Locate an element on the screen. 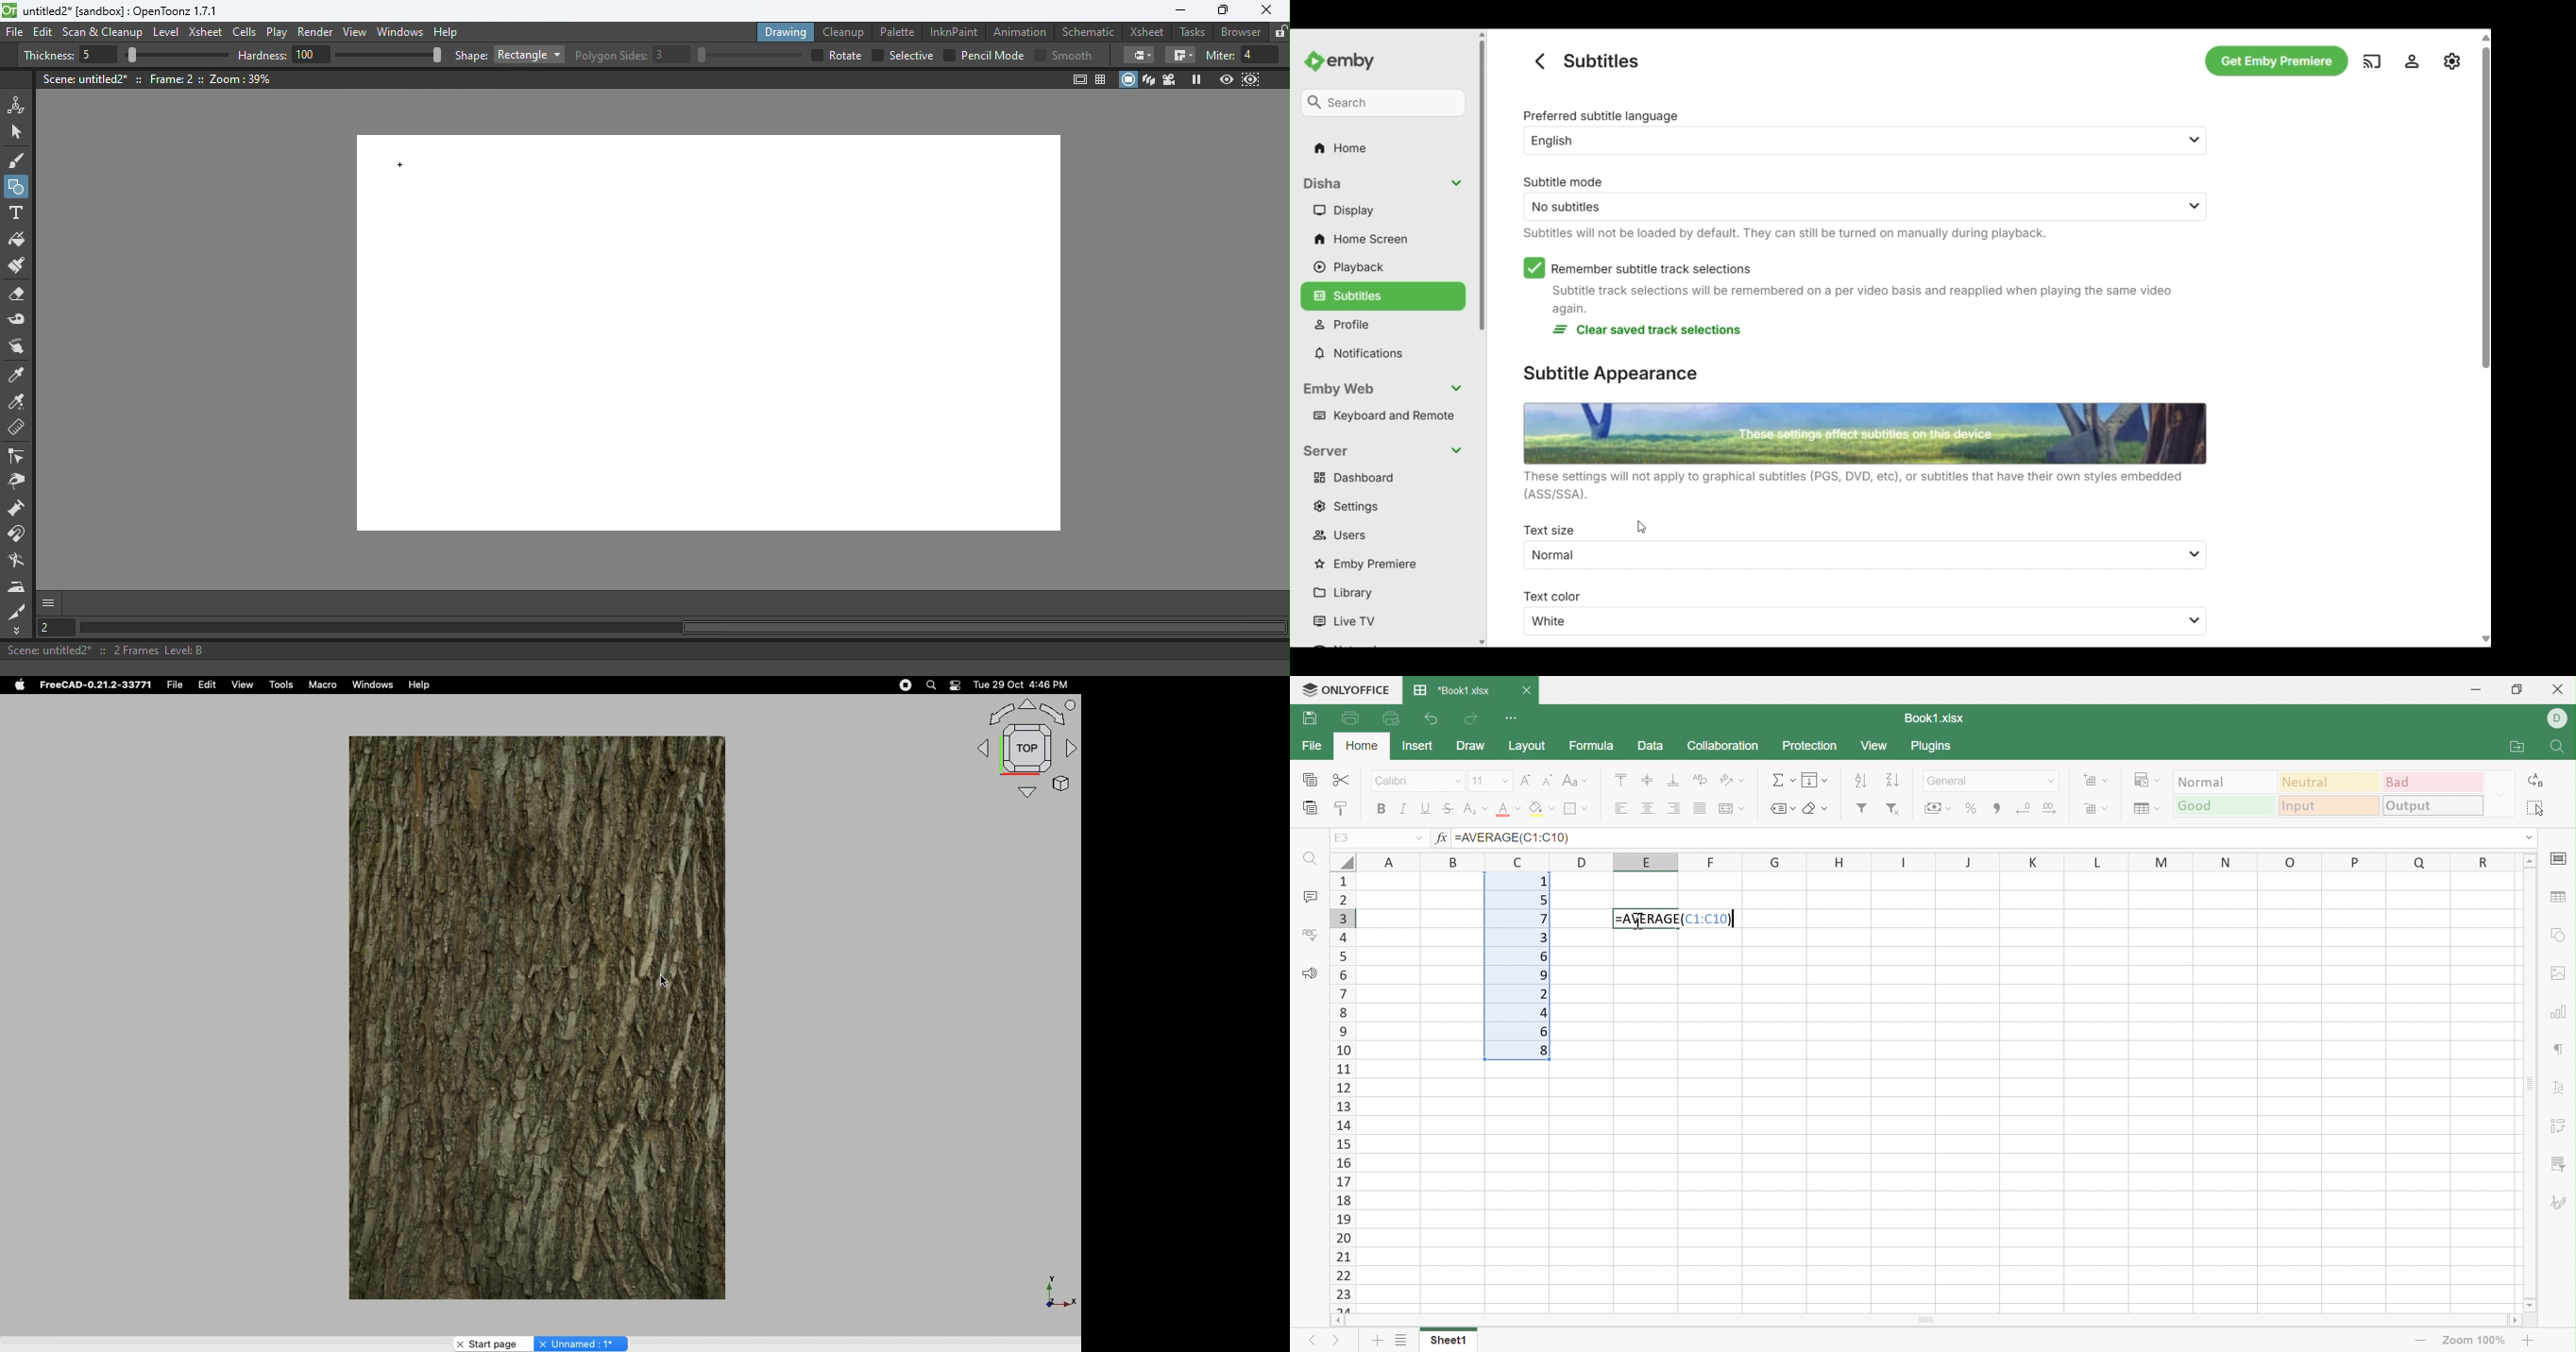  Help is located at coordinates (421, 685).